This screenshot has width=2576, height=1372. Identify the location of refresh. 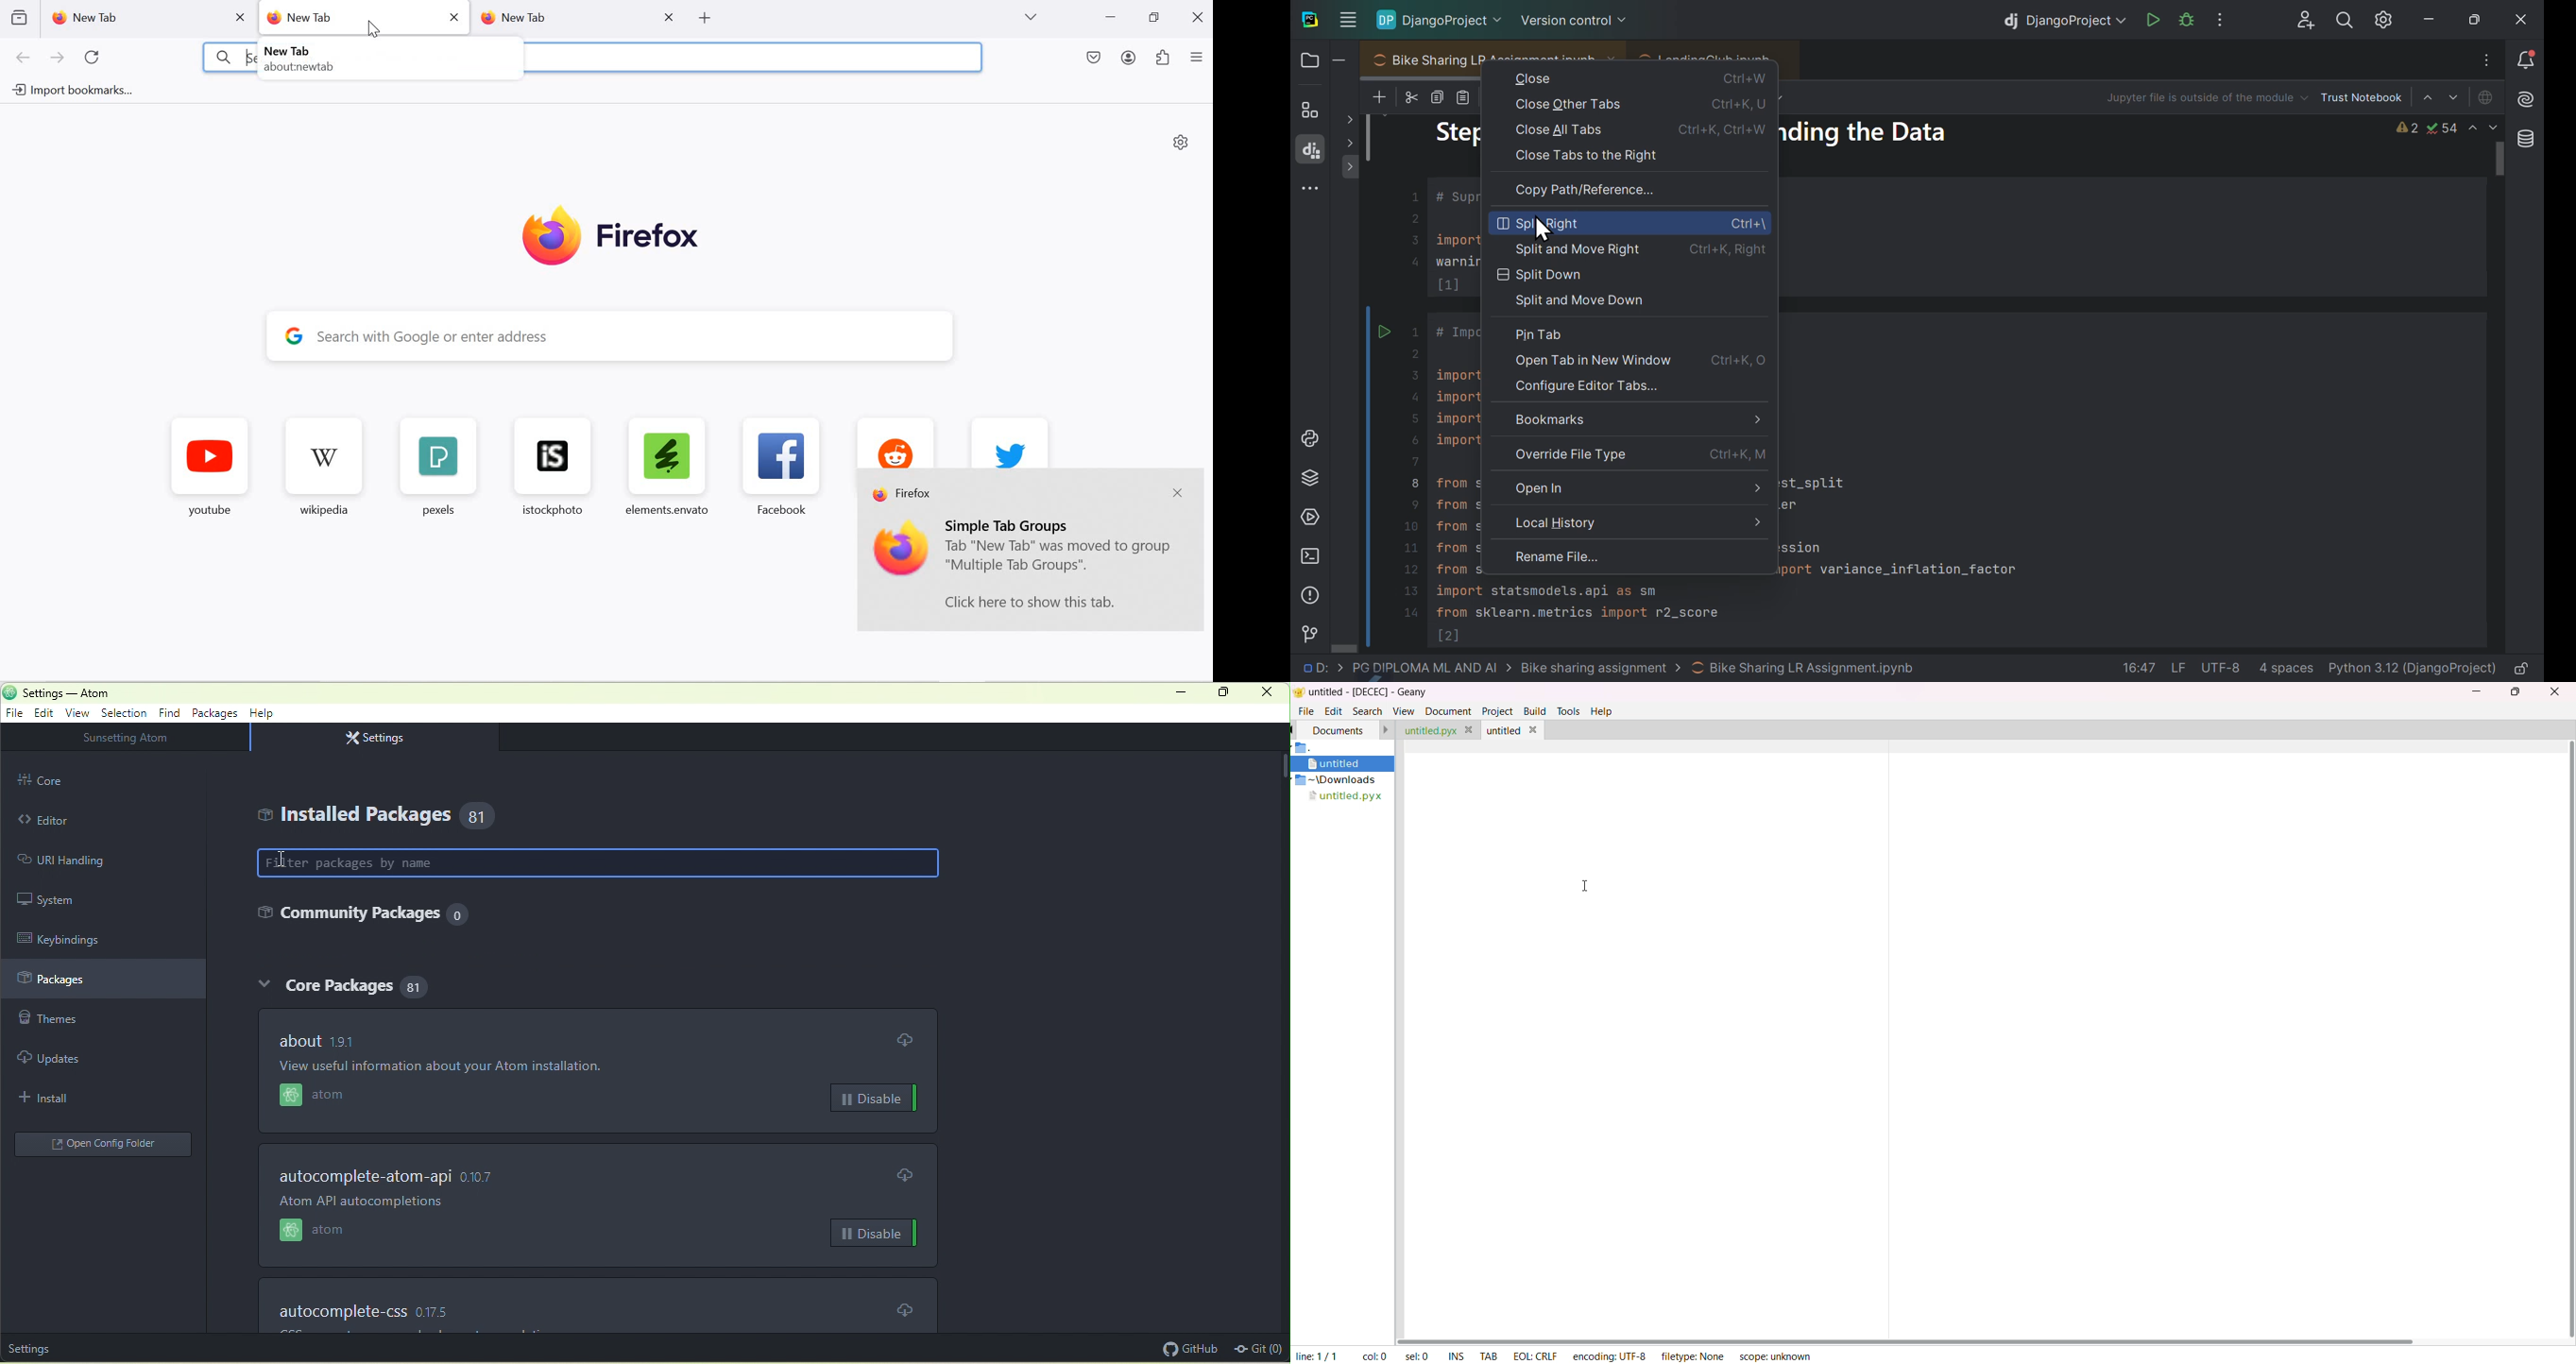
(93, 58).